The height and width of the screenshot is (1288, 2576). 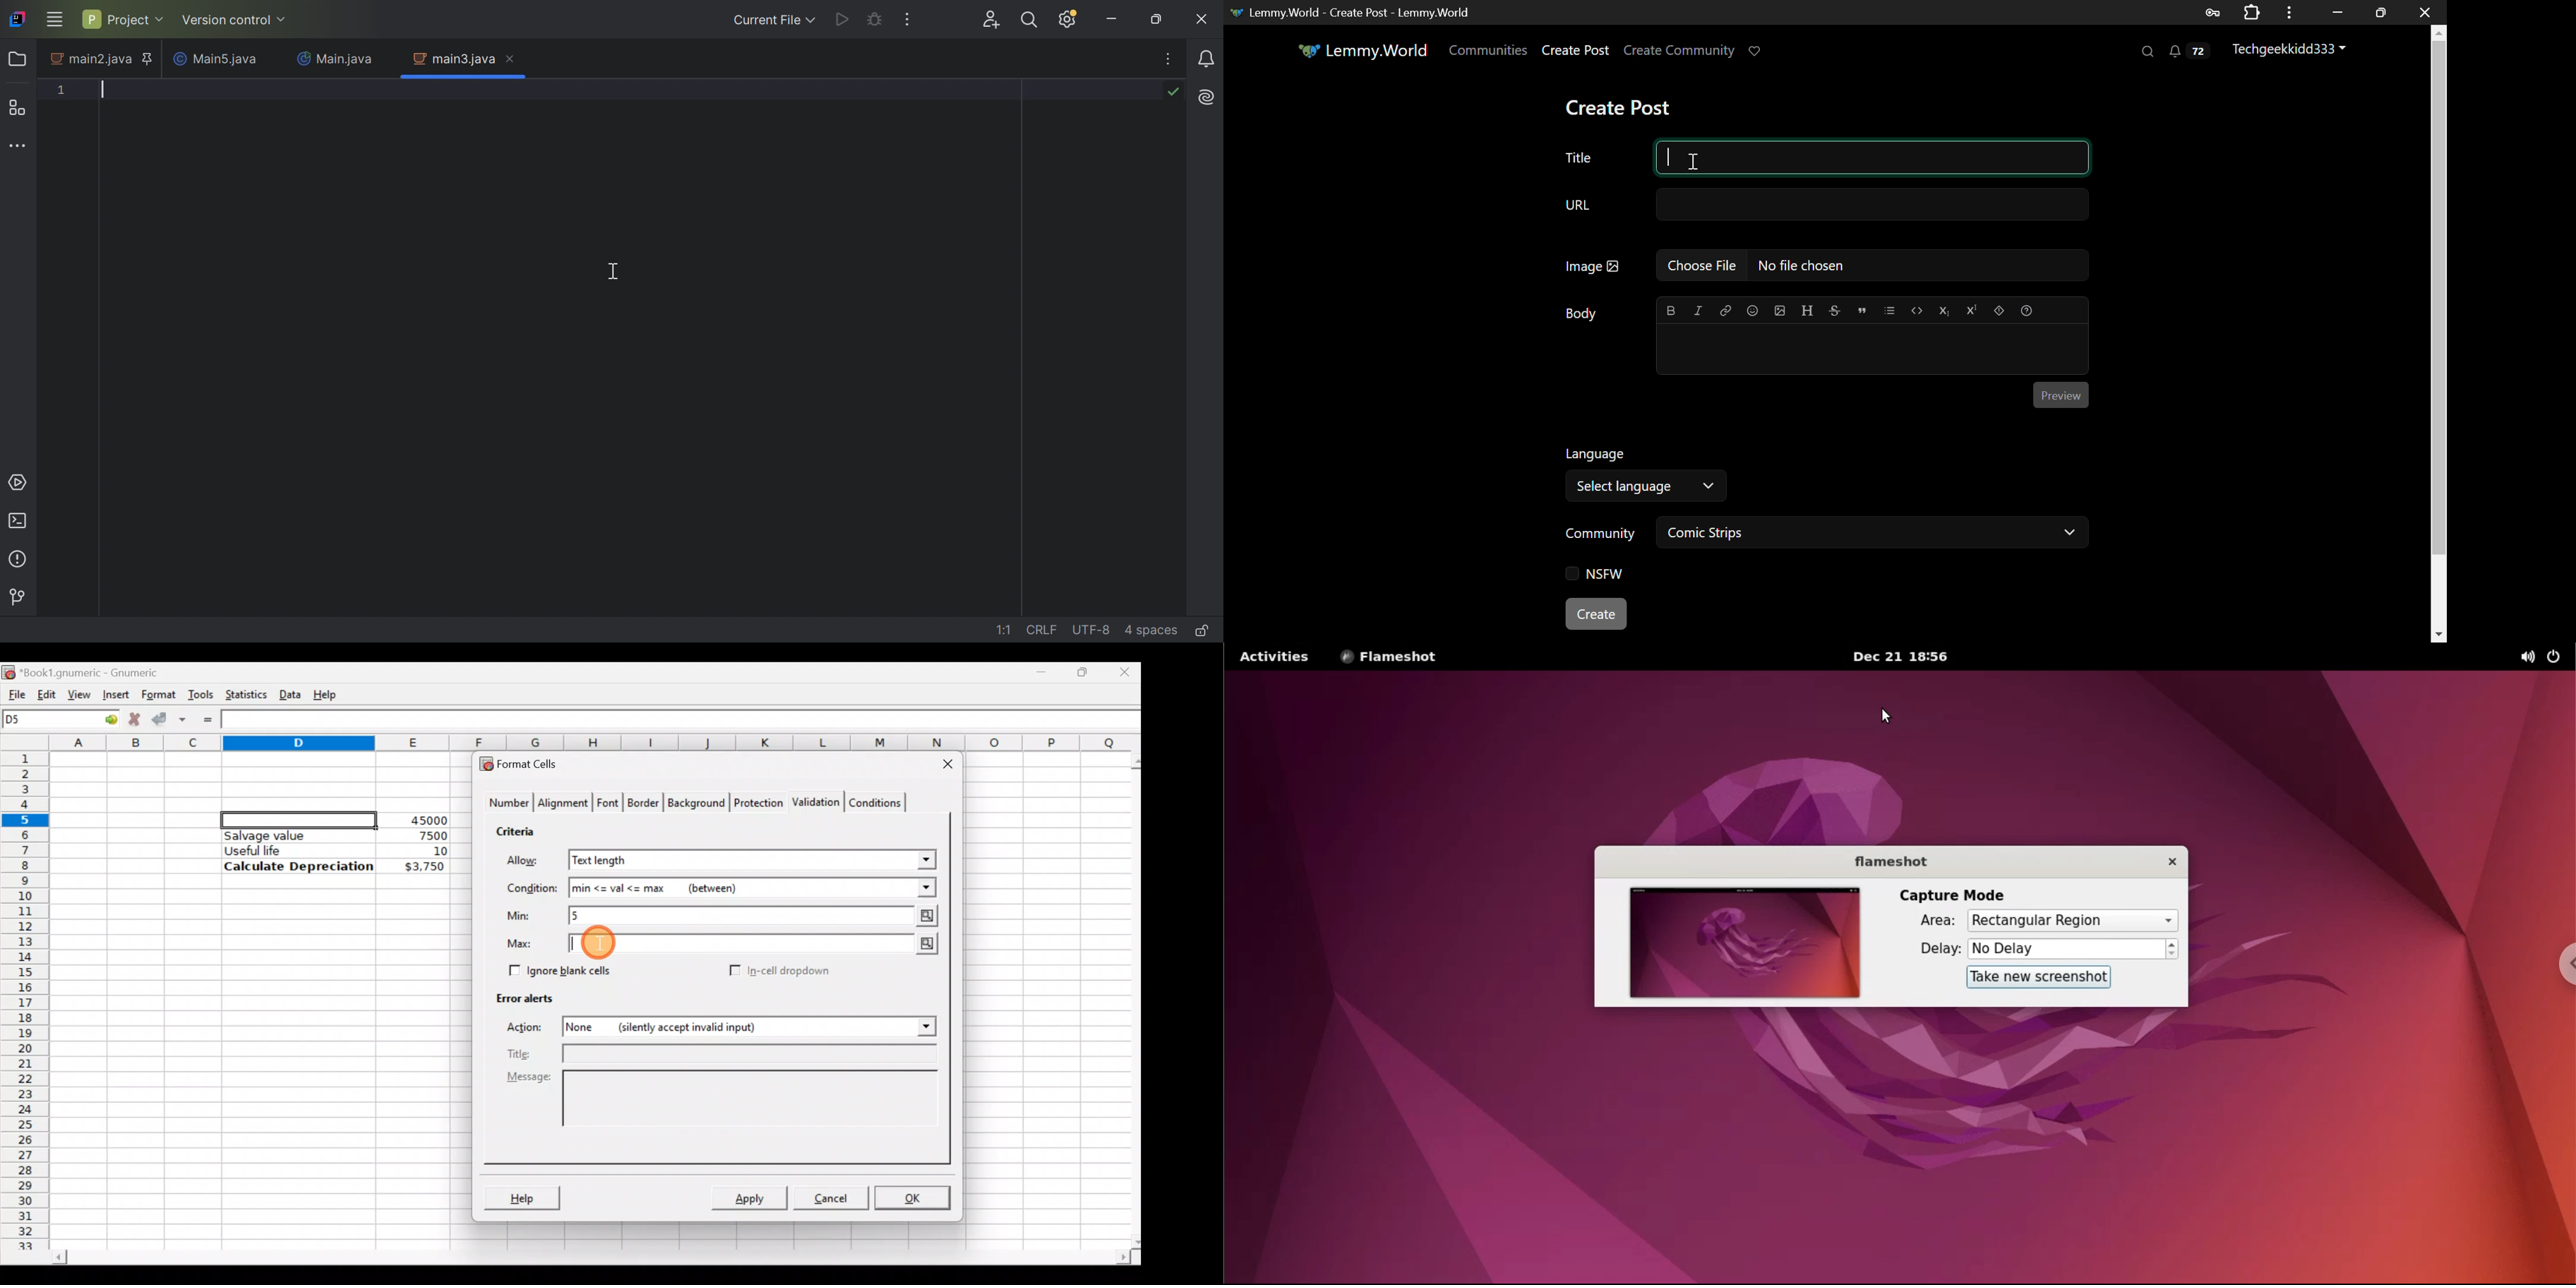 I want to click on Message, so click(x=726, y=1111).